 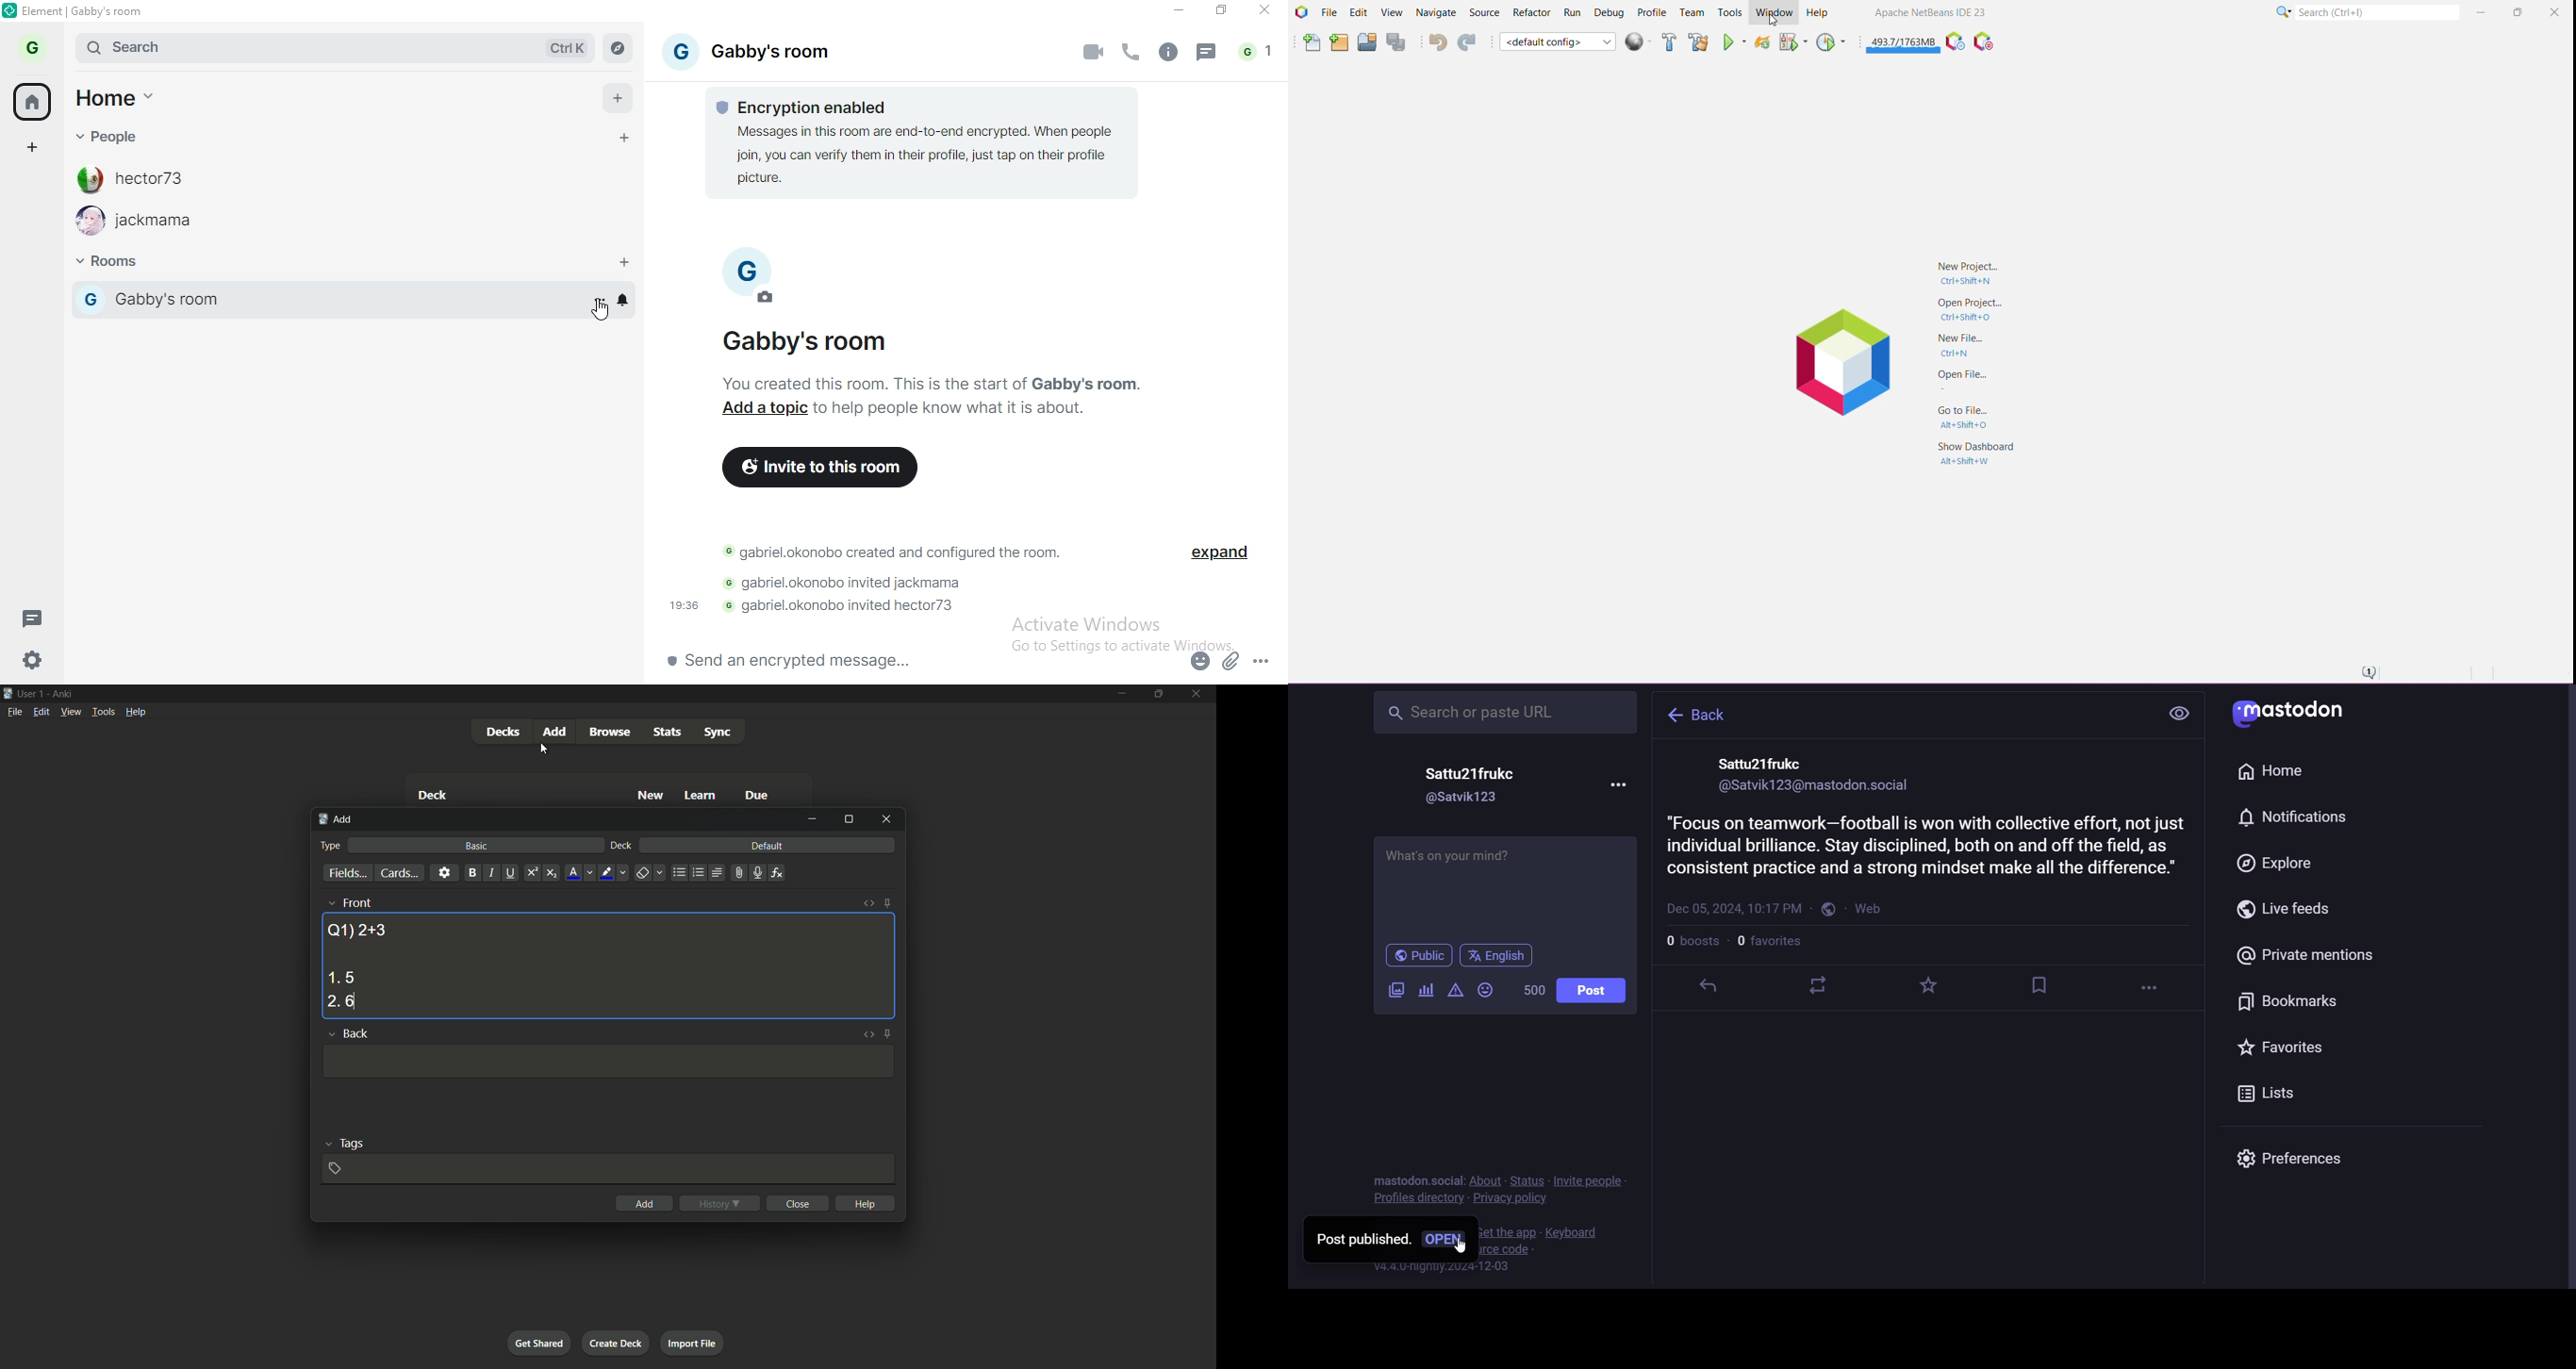 I want to click on emoji, so click(x=1200, y=662).